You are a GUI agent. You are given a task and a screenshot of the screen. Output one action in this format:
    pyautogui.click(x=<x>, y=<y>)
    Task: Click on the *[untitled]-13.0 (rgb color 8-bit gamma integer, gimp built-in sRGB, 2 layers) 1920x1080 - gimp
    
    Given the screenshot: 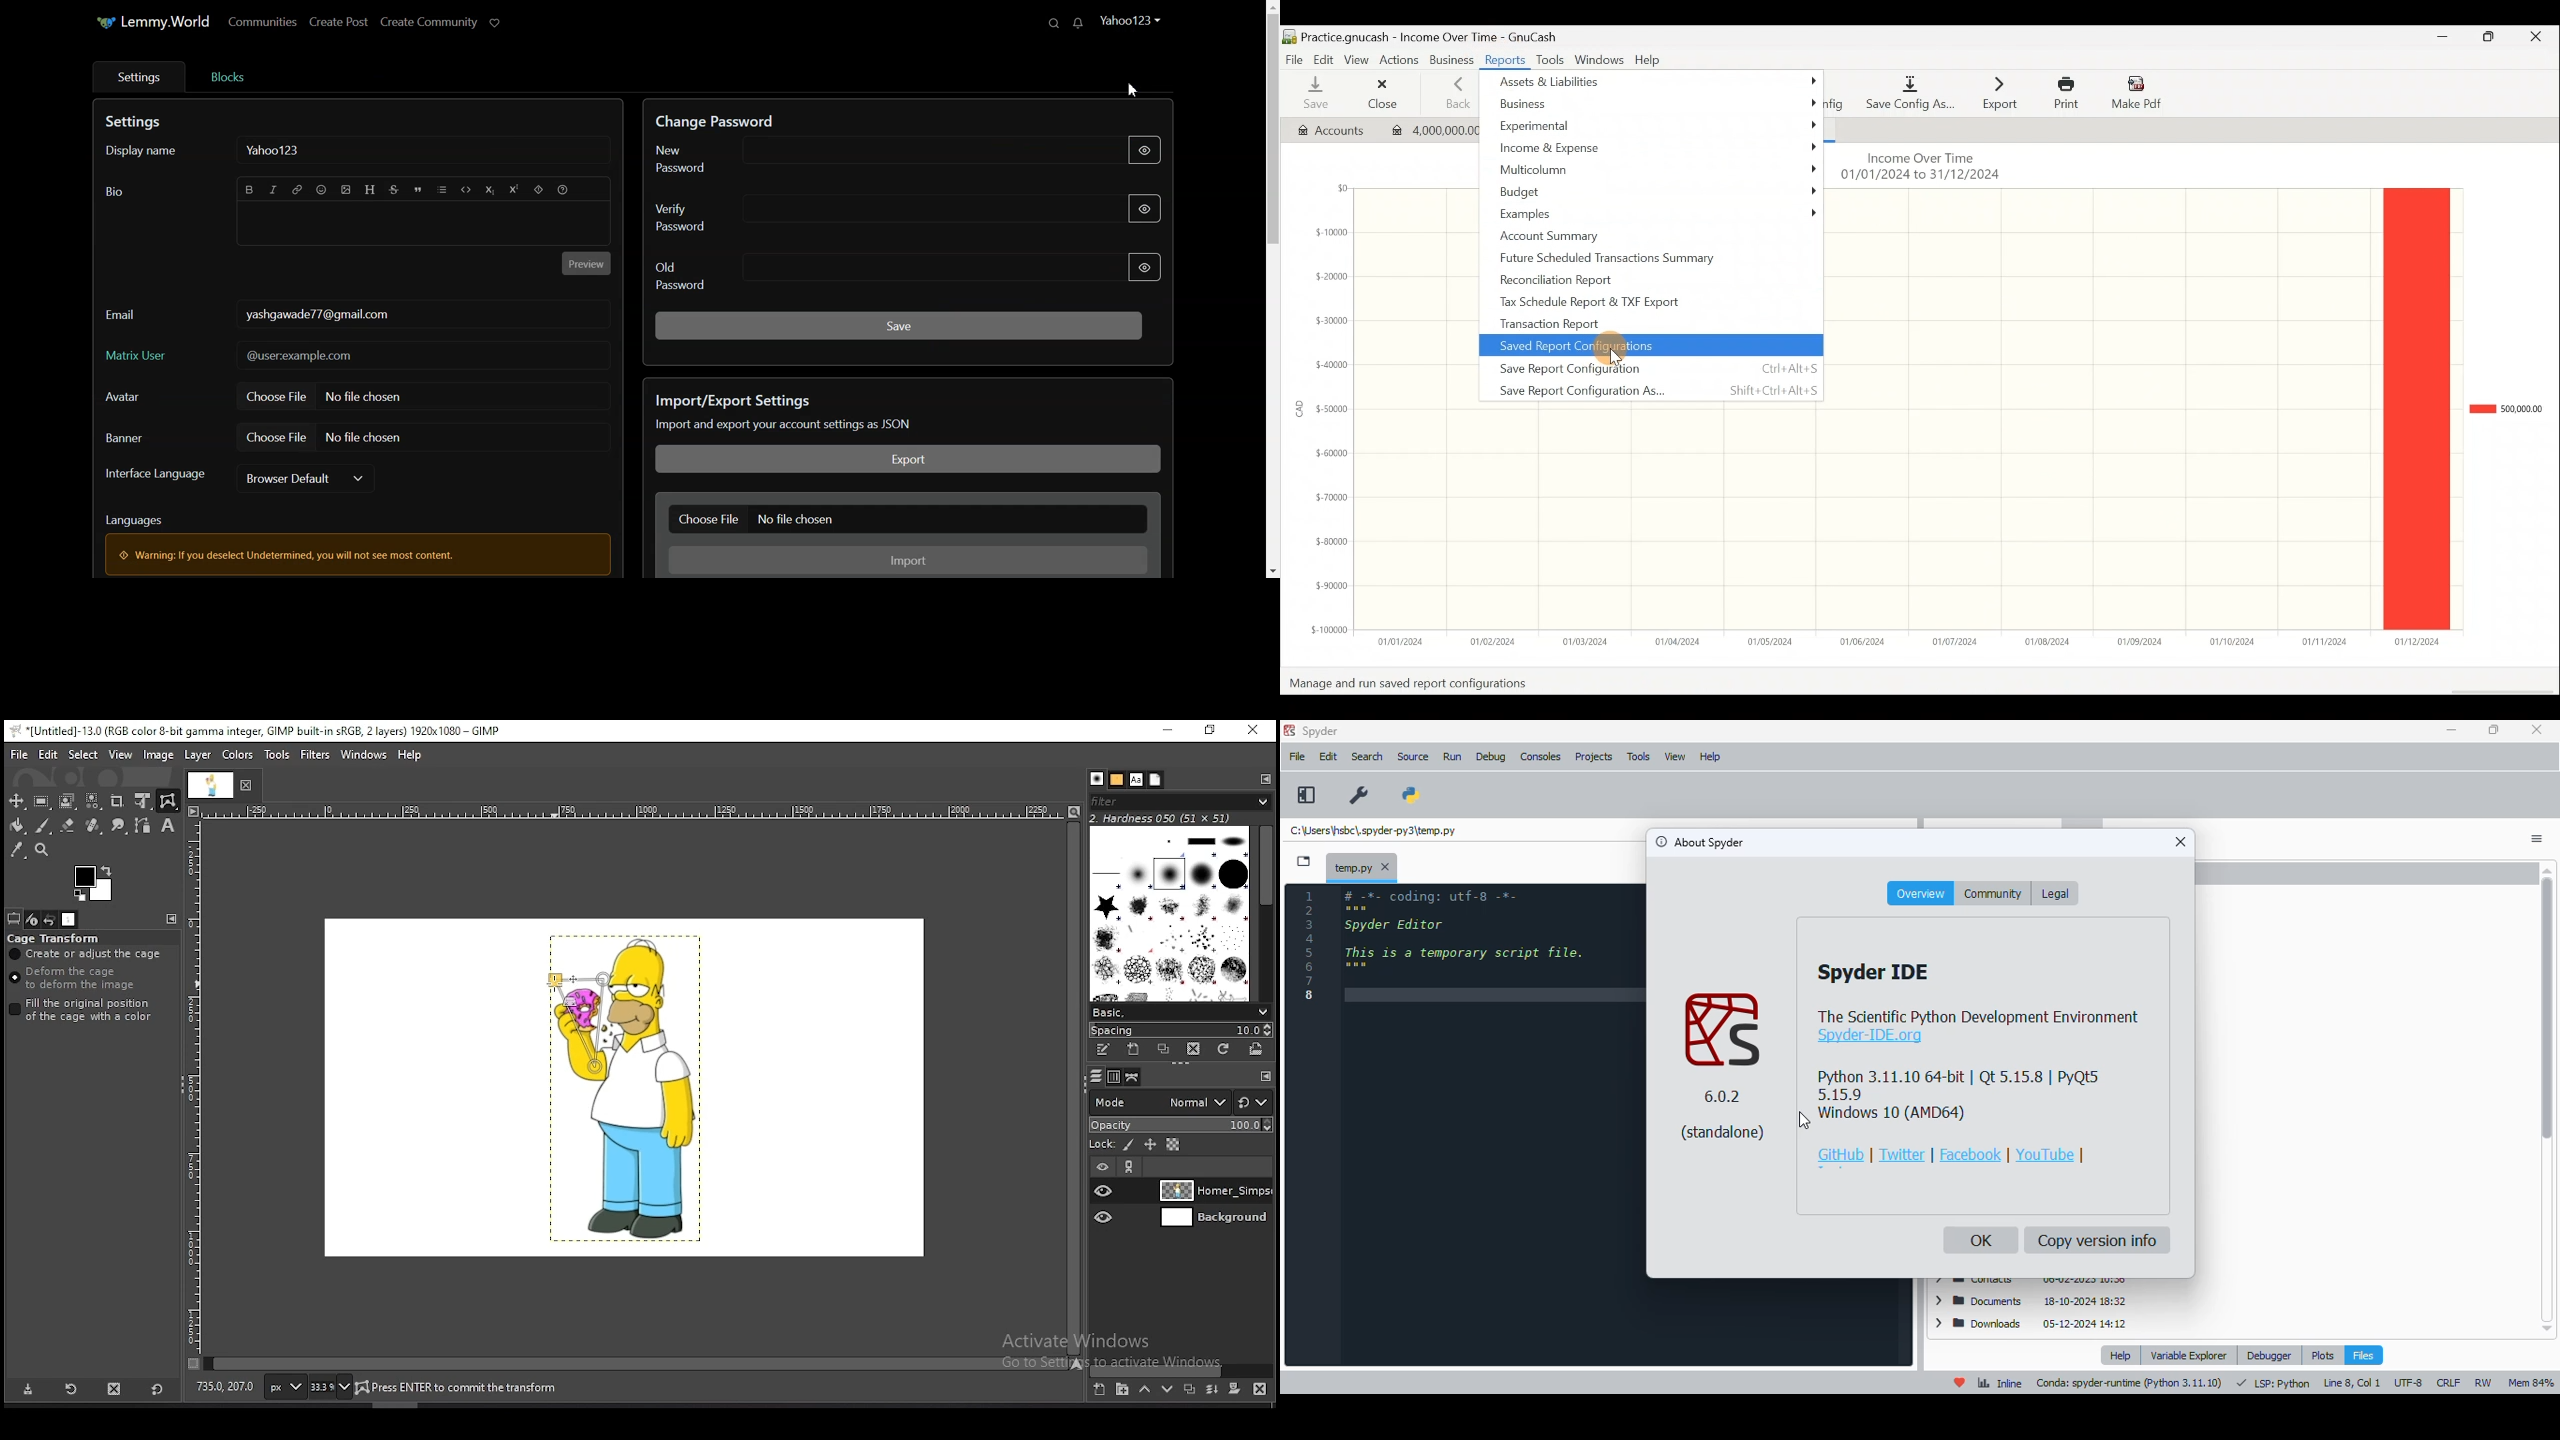 What is the action you would take?
    pyautogui.click(x=261, y=731)
    